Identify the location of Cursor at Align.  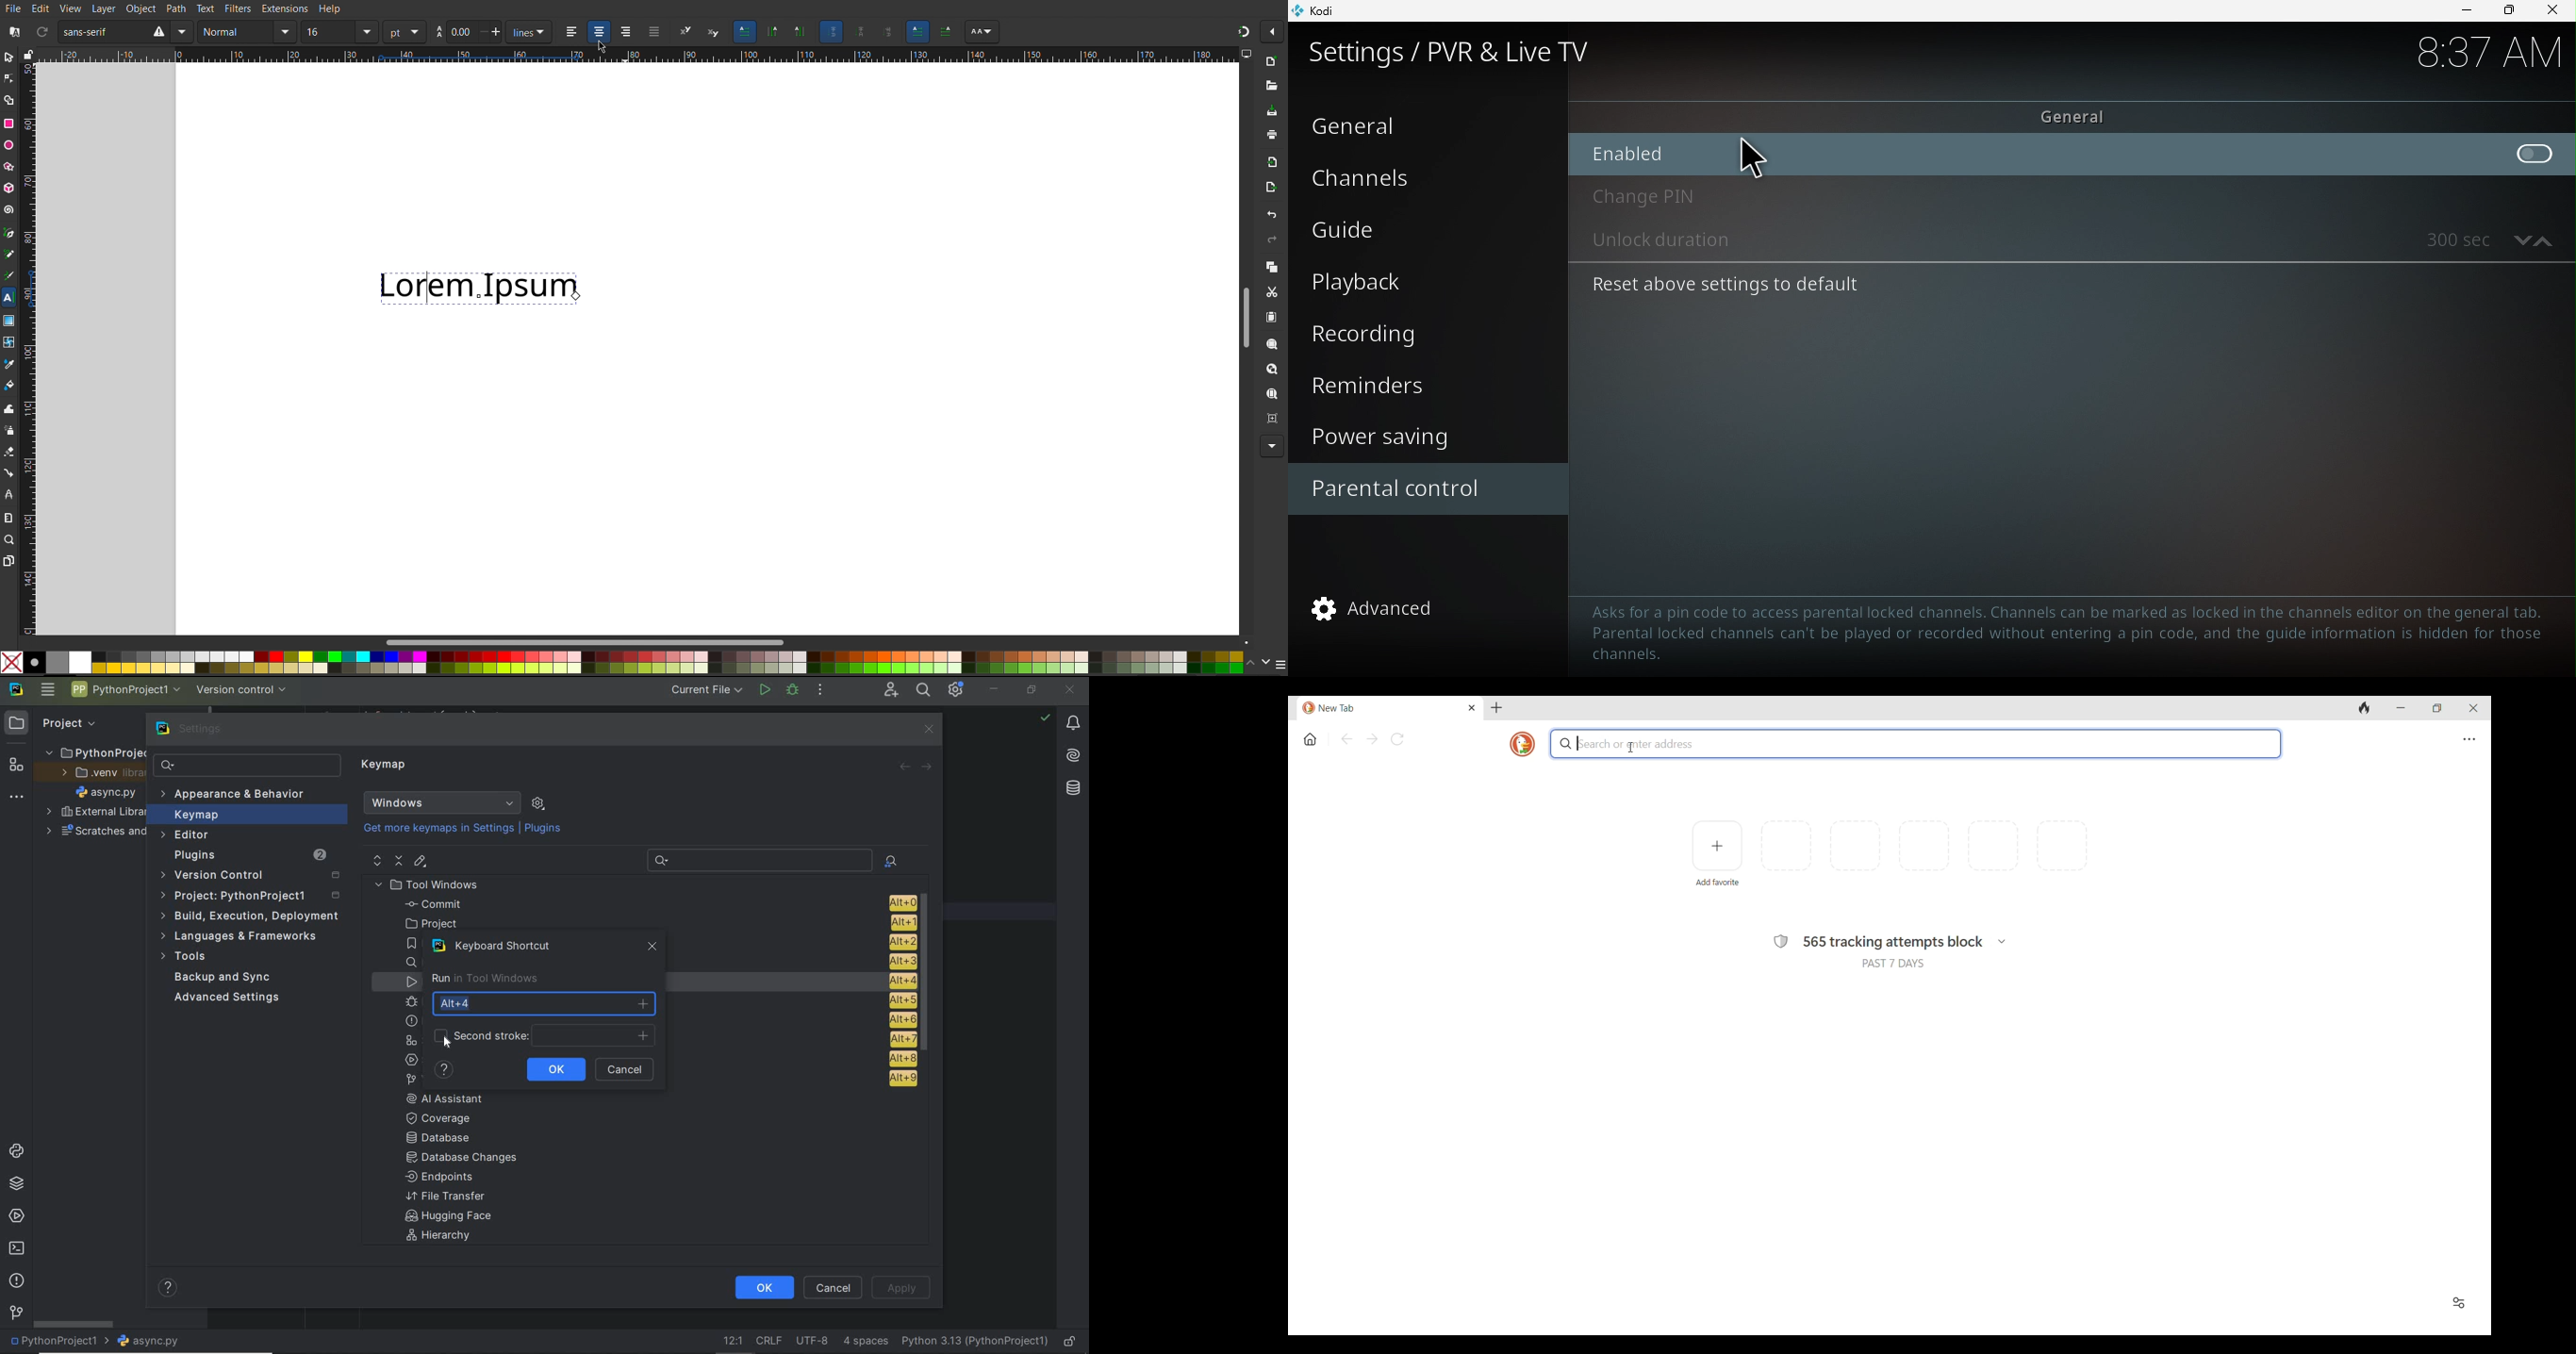
(601, 48).